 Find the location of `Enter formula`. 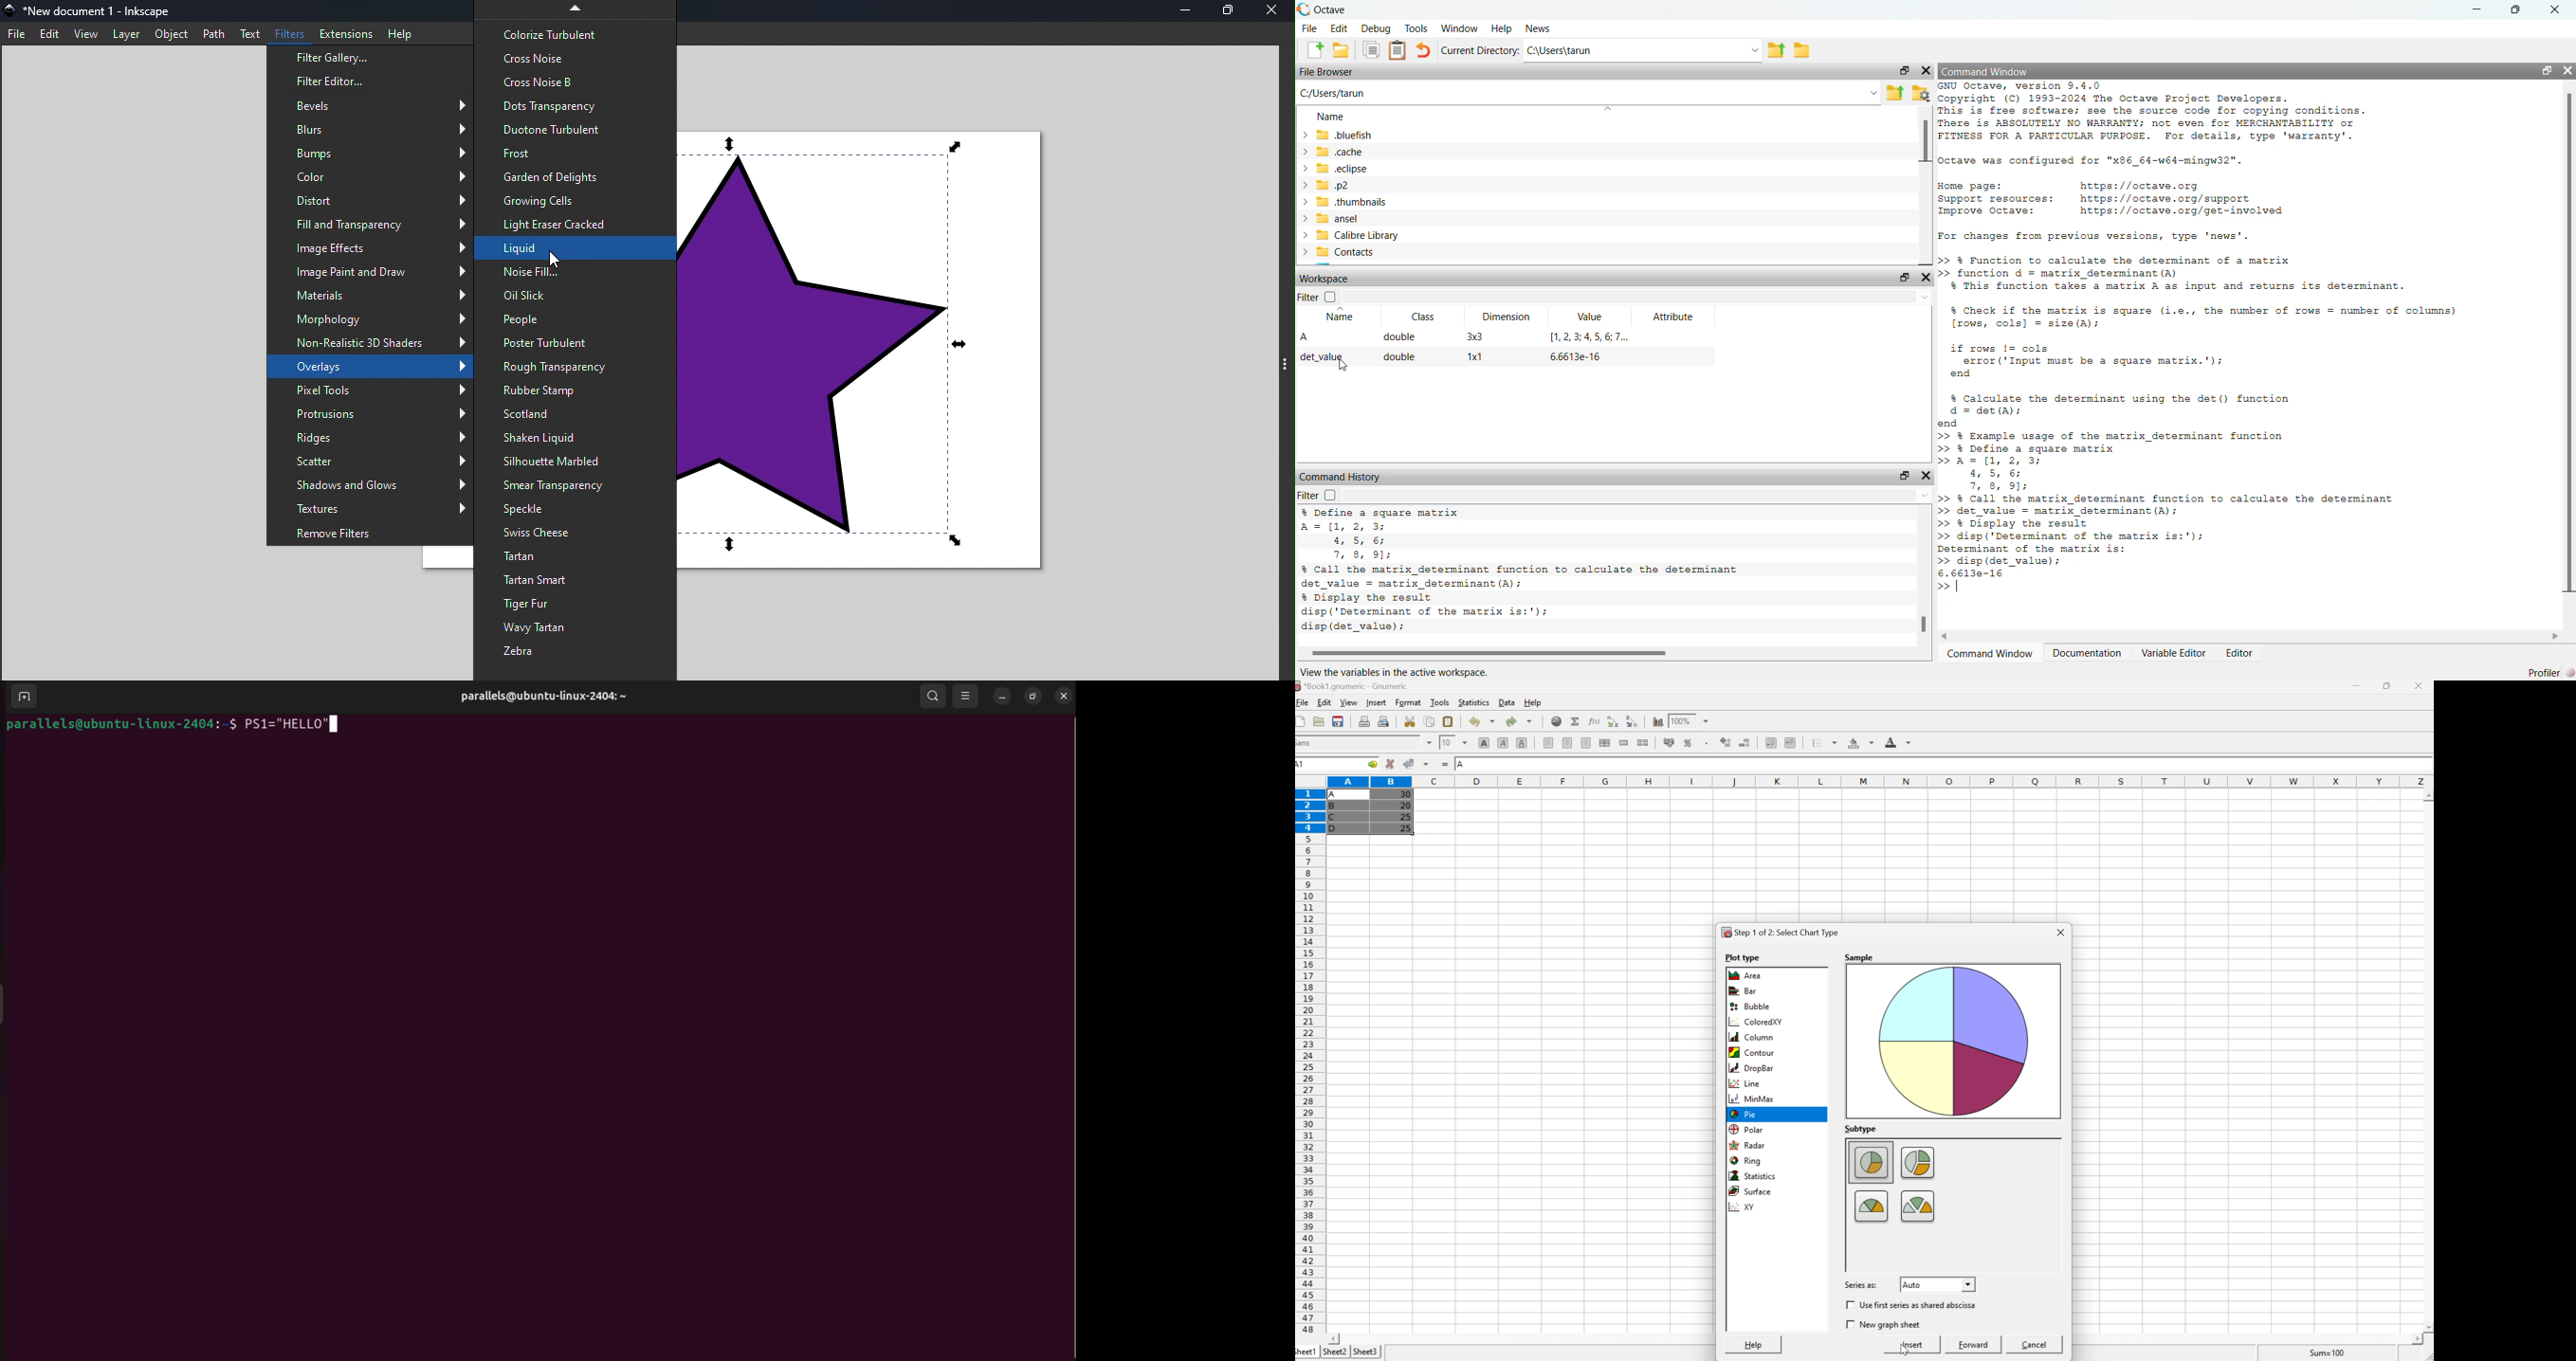

Enter formula is located at coordinates (1444, 763).